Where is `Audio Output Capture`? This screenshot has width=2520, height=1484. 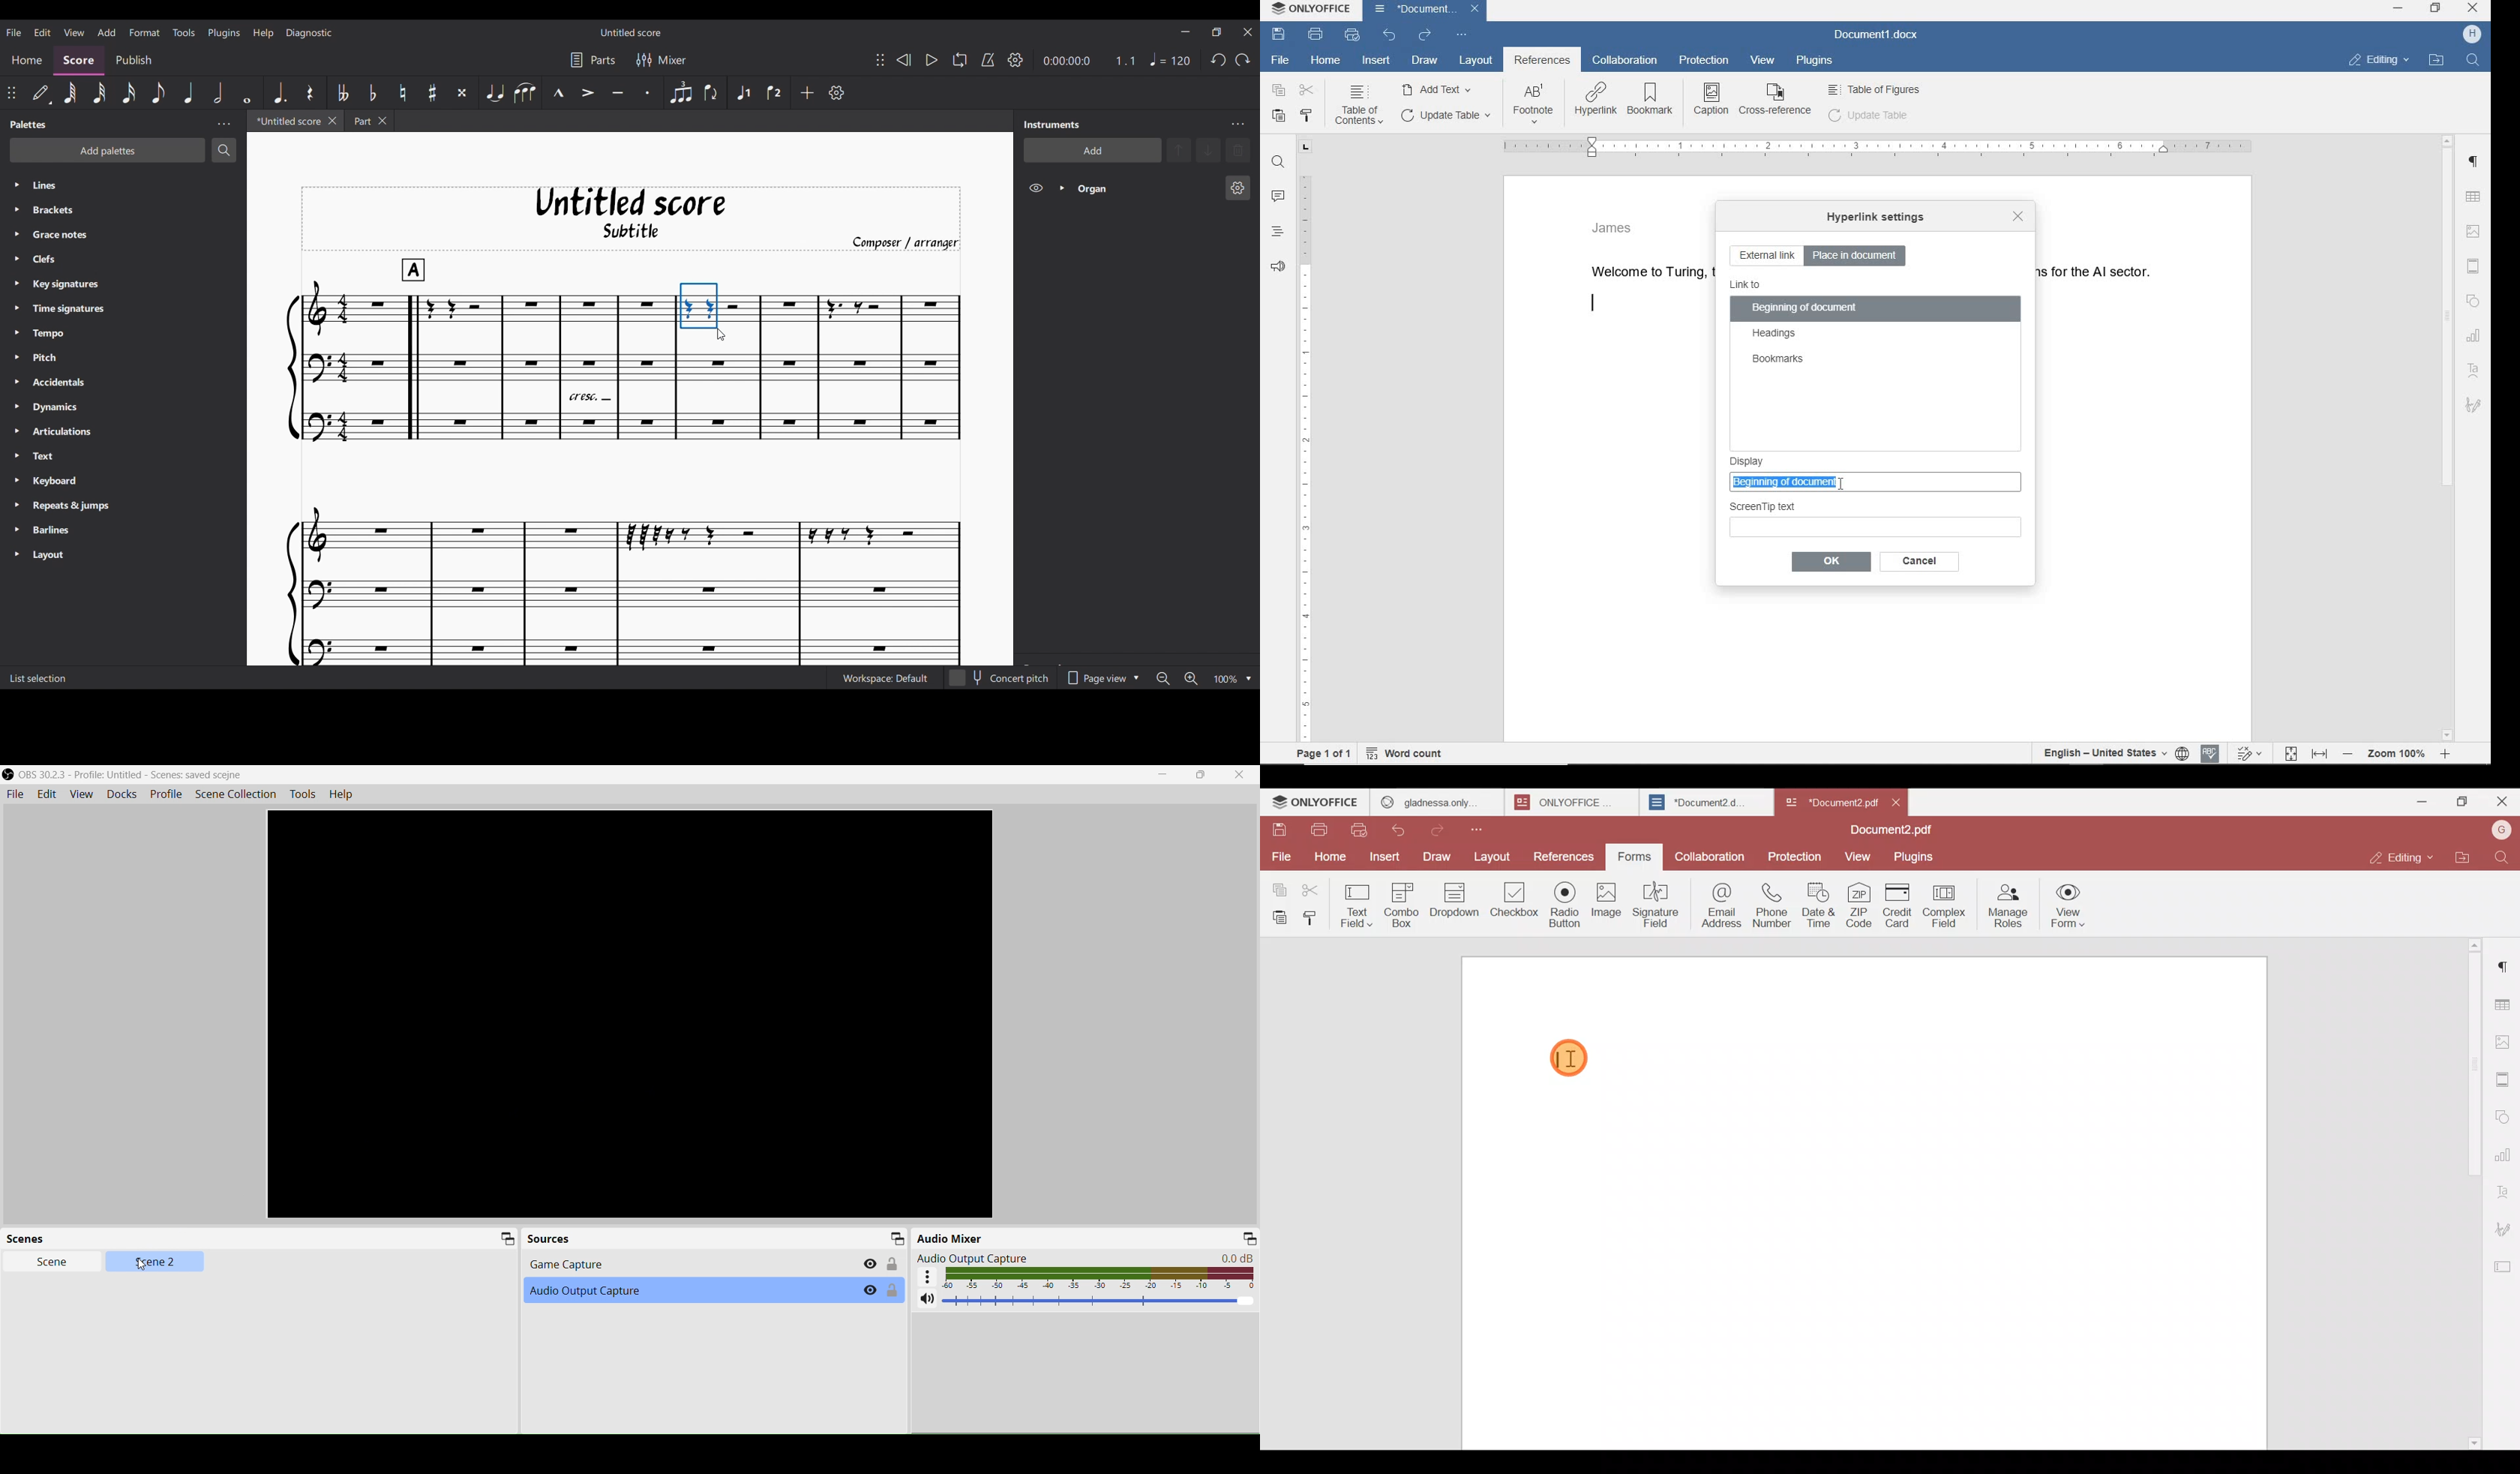
Audio Output Capture is located at coordinates (1086, 1258).